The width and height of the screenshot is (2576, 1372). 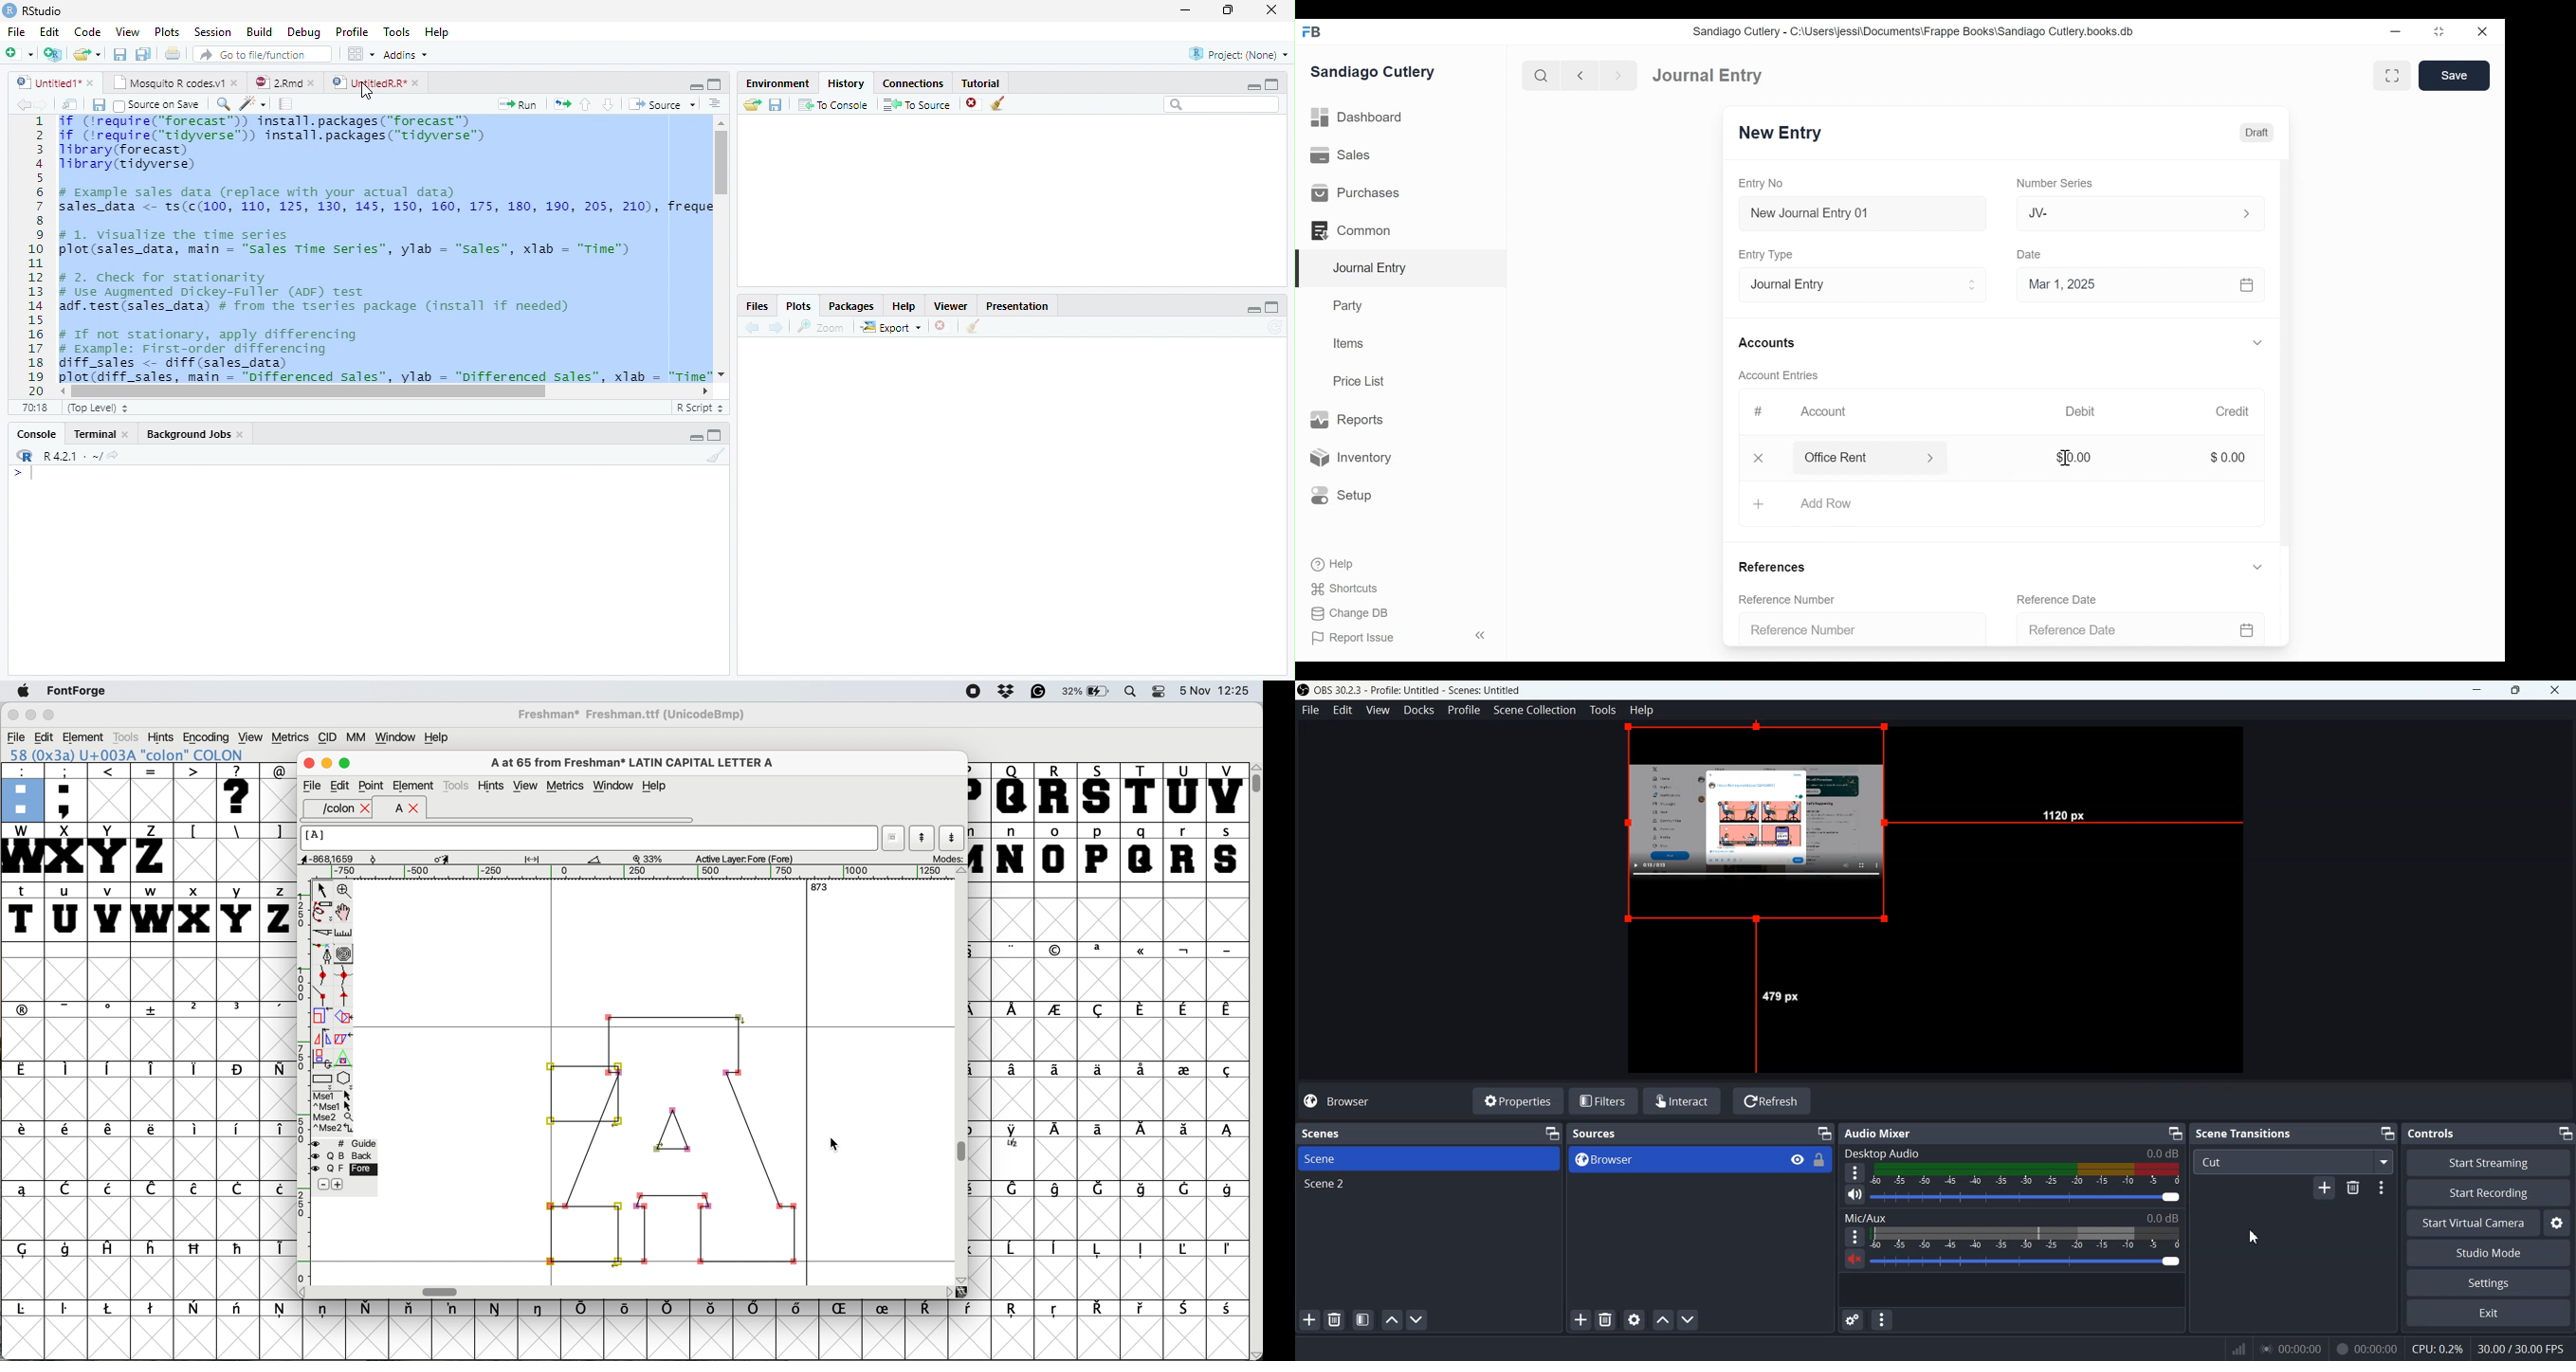 I want to click on Maximize, so click(x=716, y=85).